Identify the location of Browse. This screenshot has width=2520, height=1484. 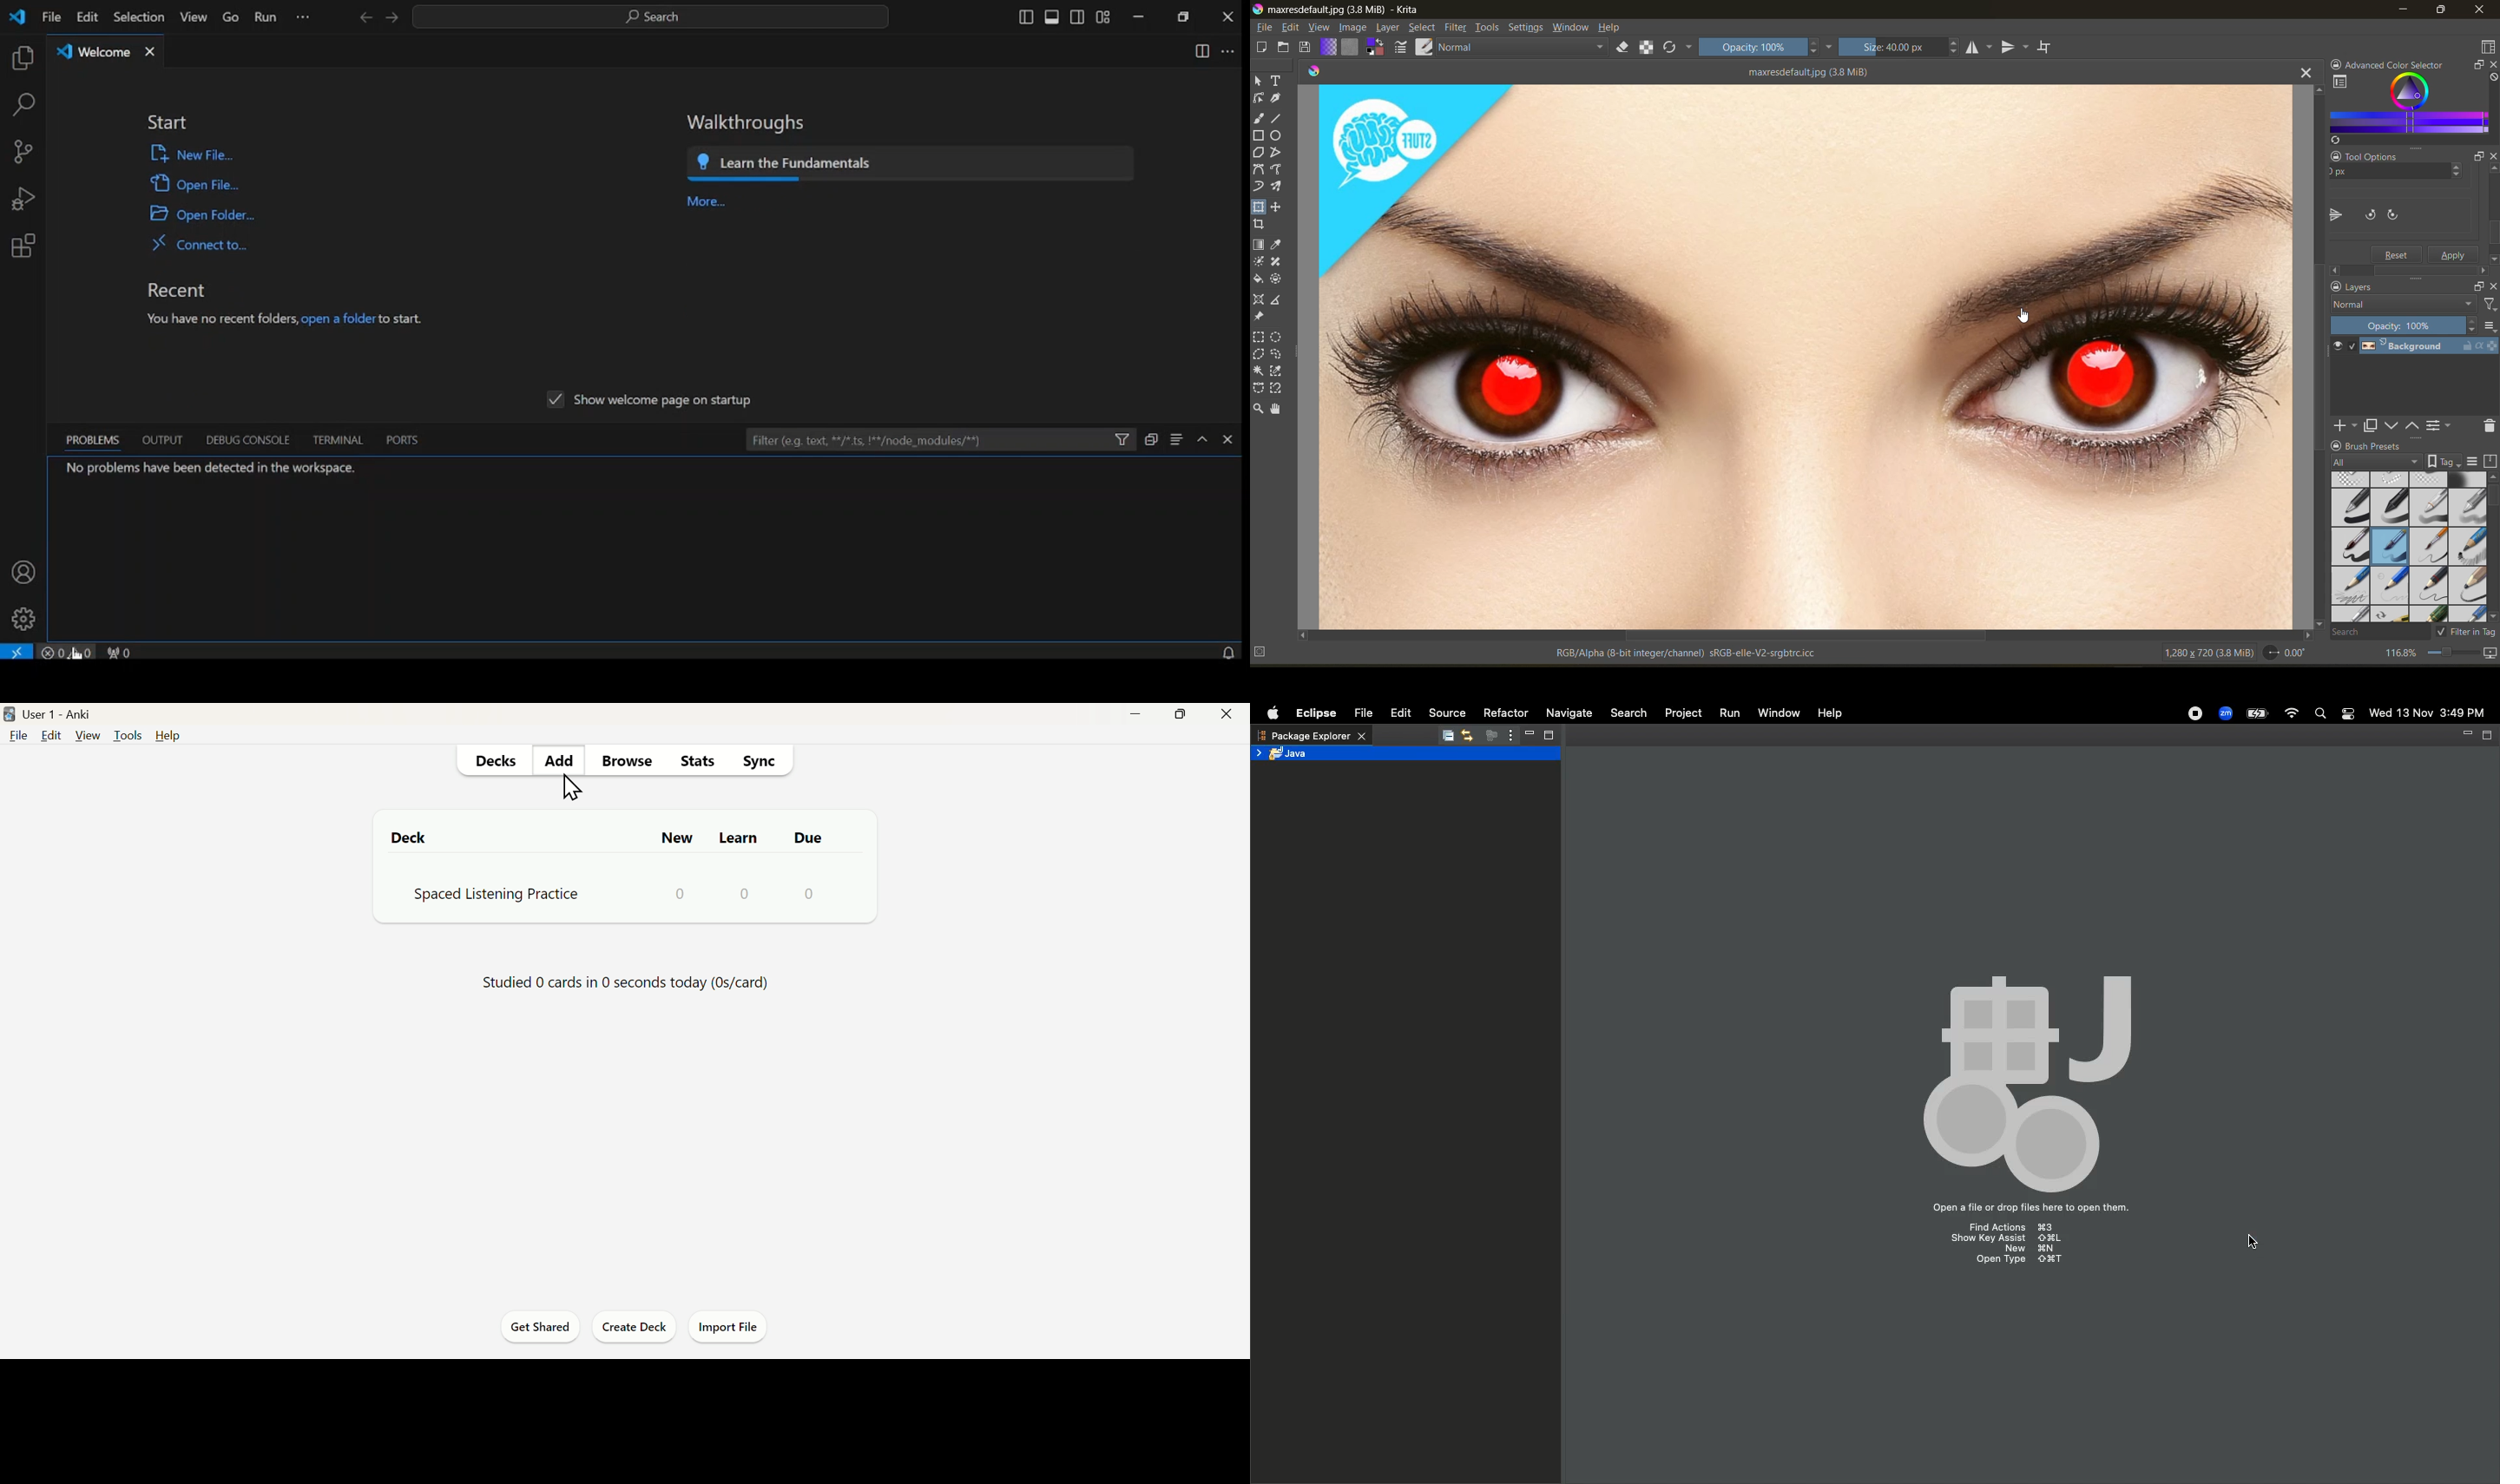
(628, 762).